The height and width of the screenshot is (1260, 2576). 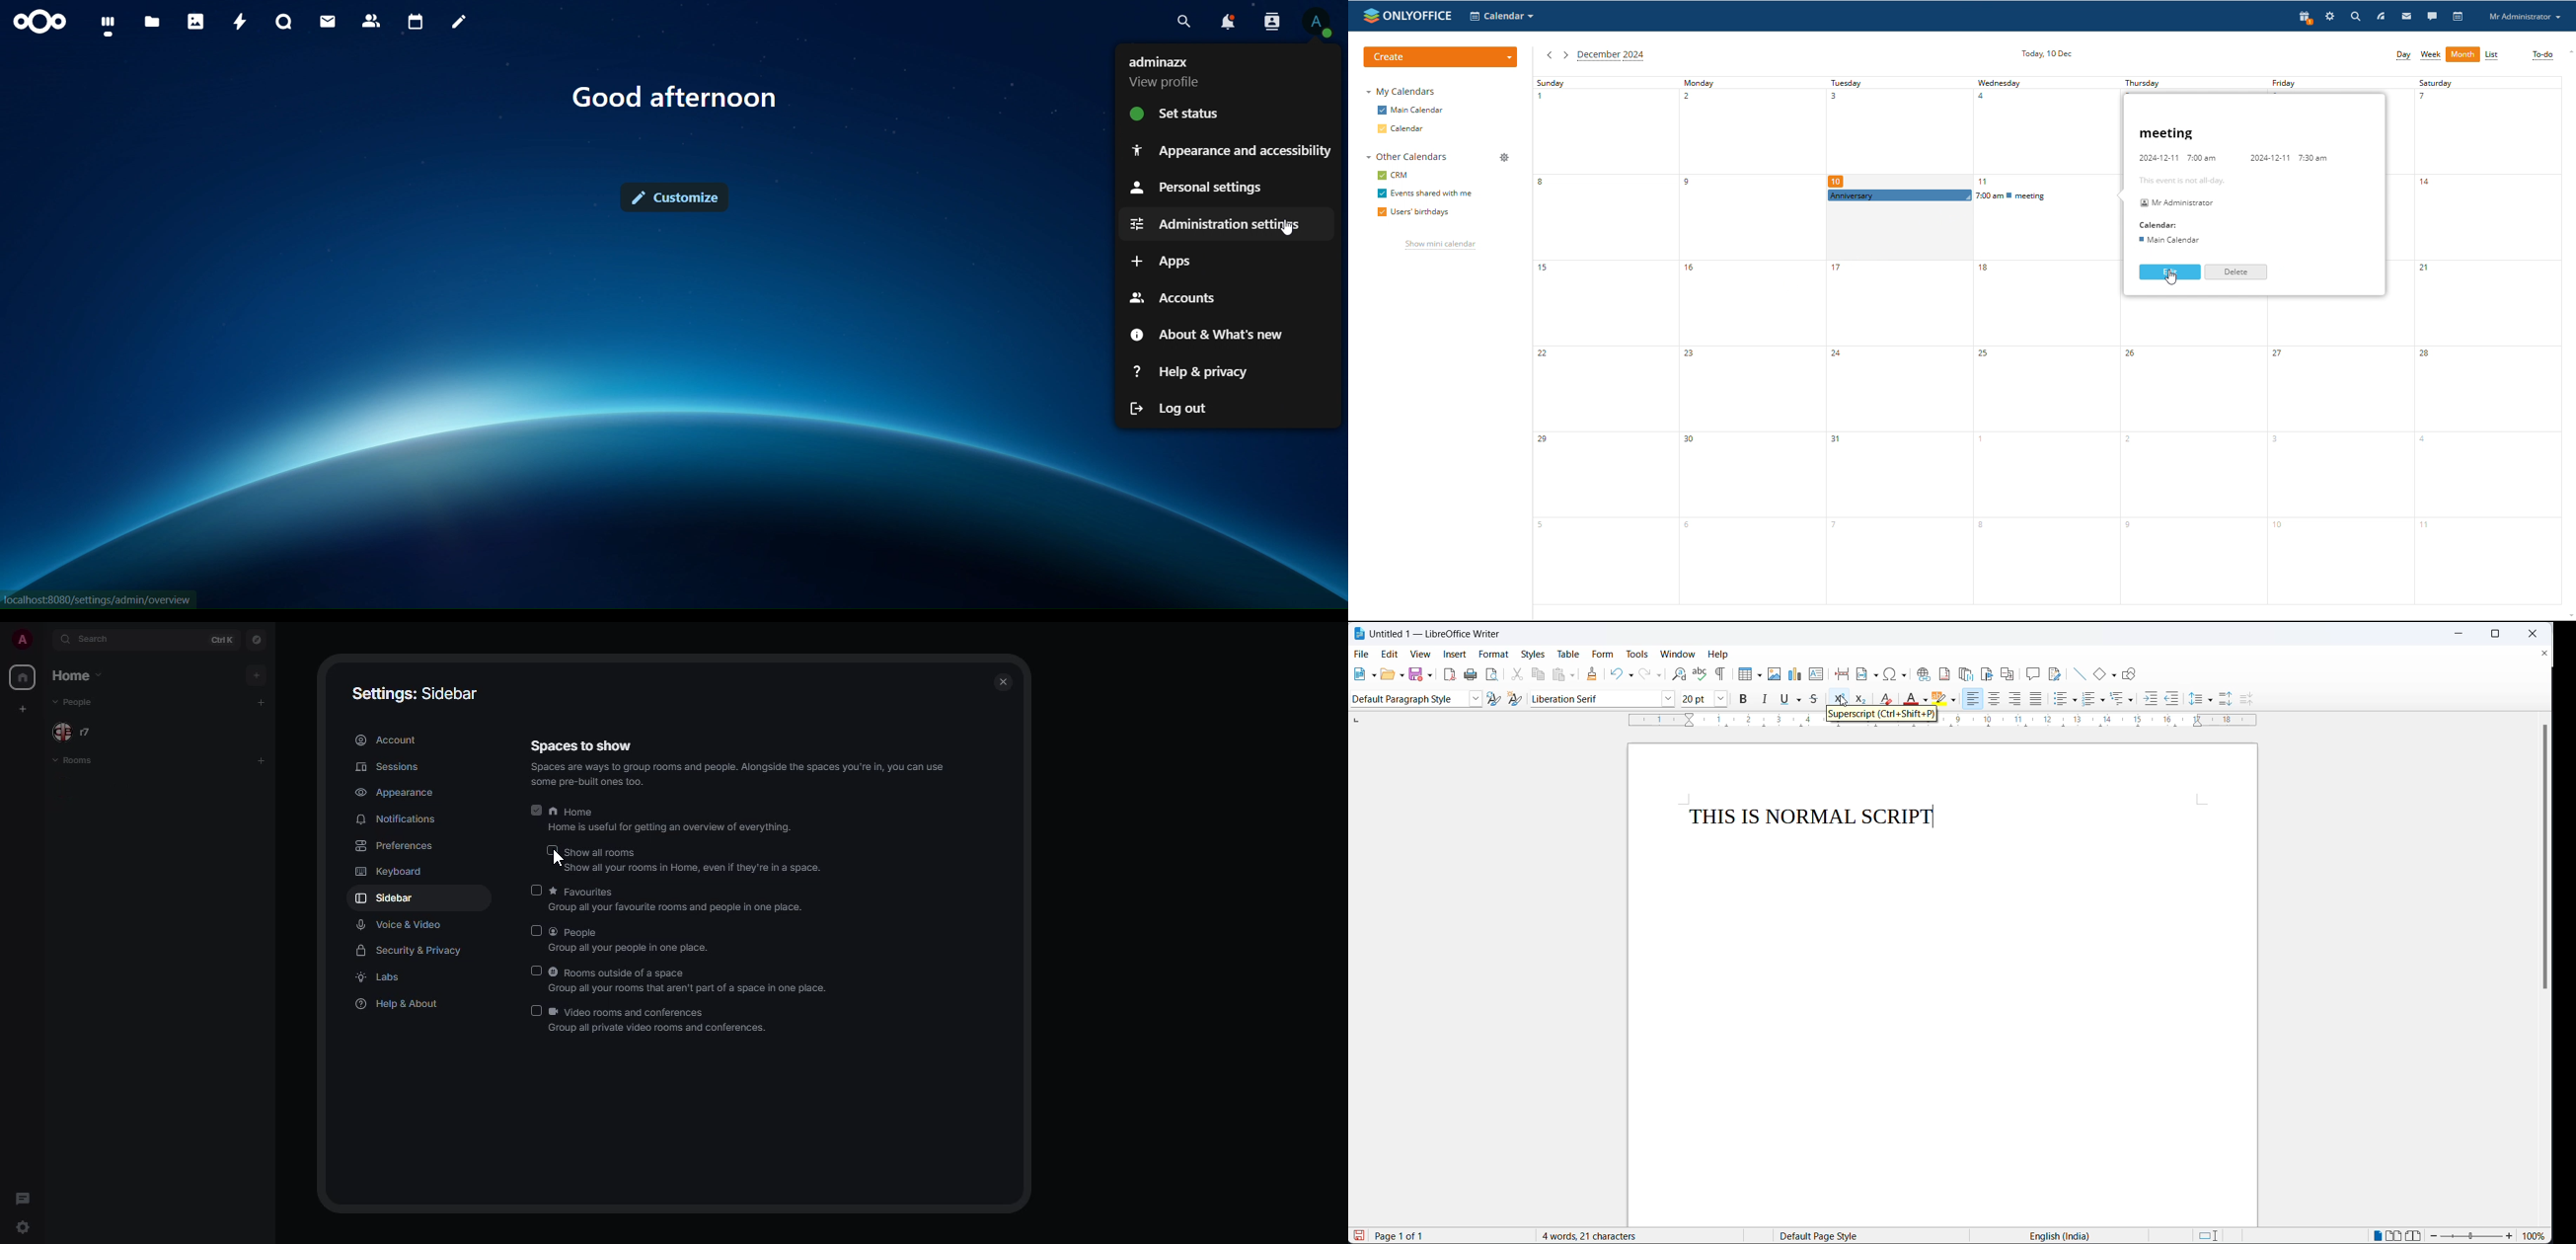 I want to click on favorites, so click(x=683, y=898).